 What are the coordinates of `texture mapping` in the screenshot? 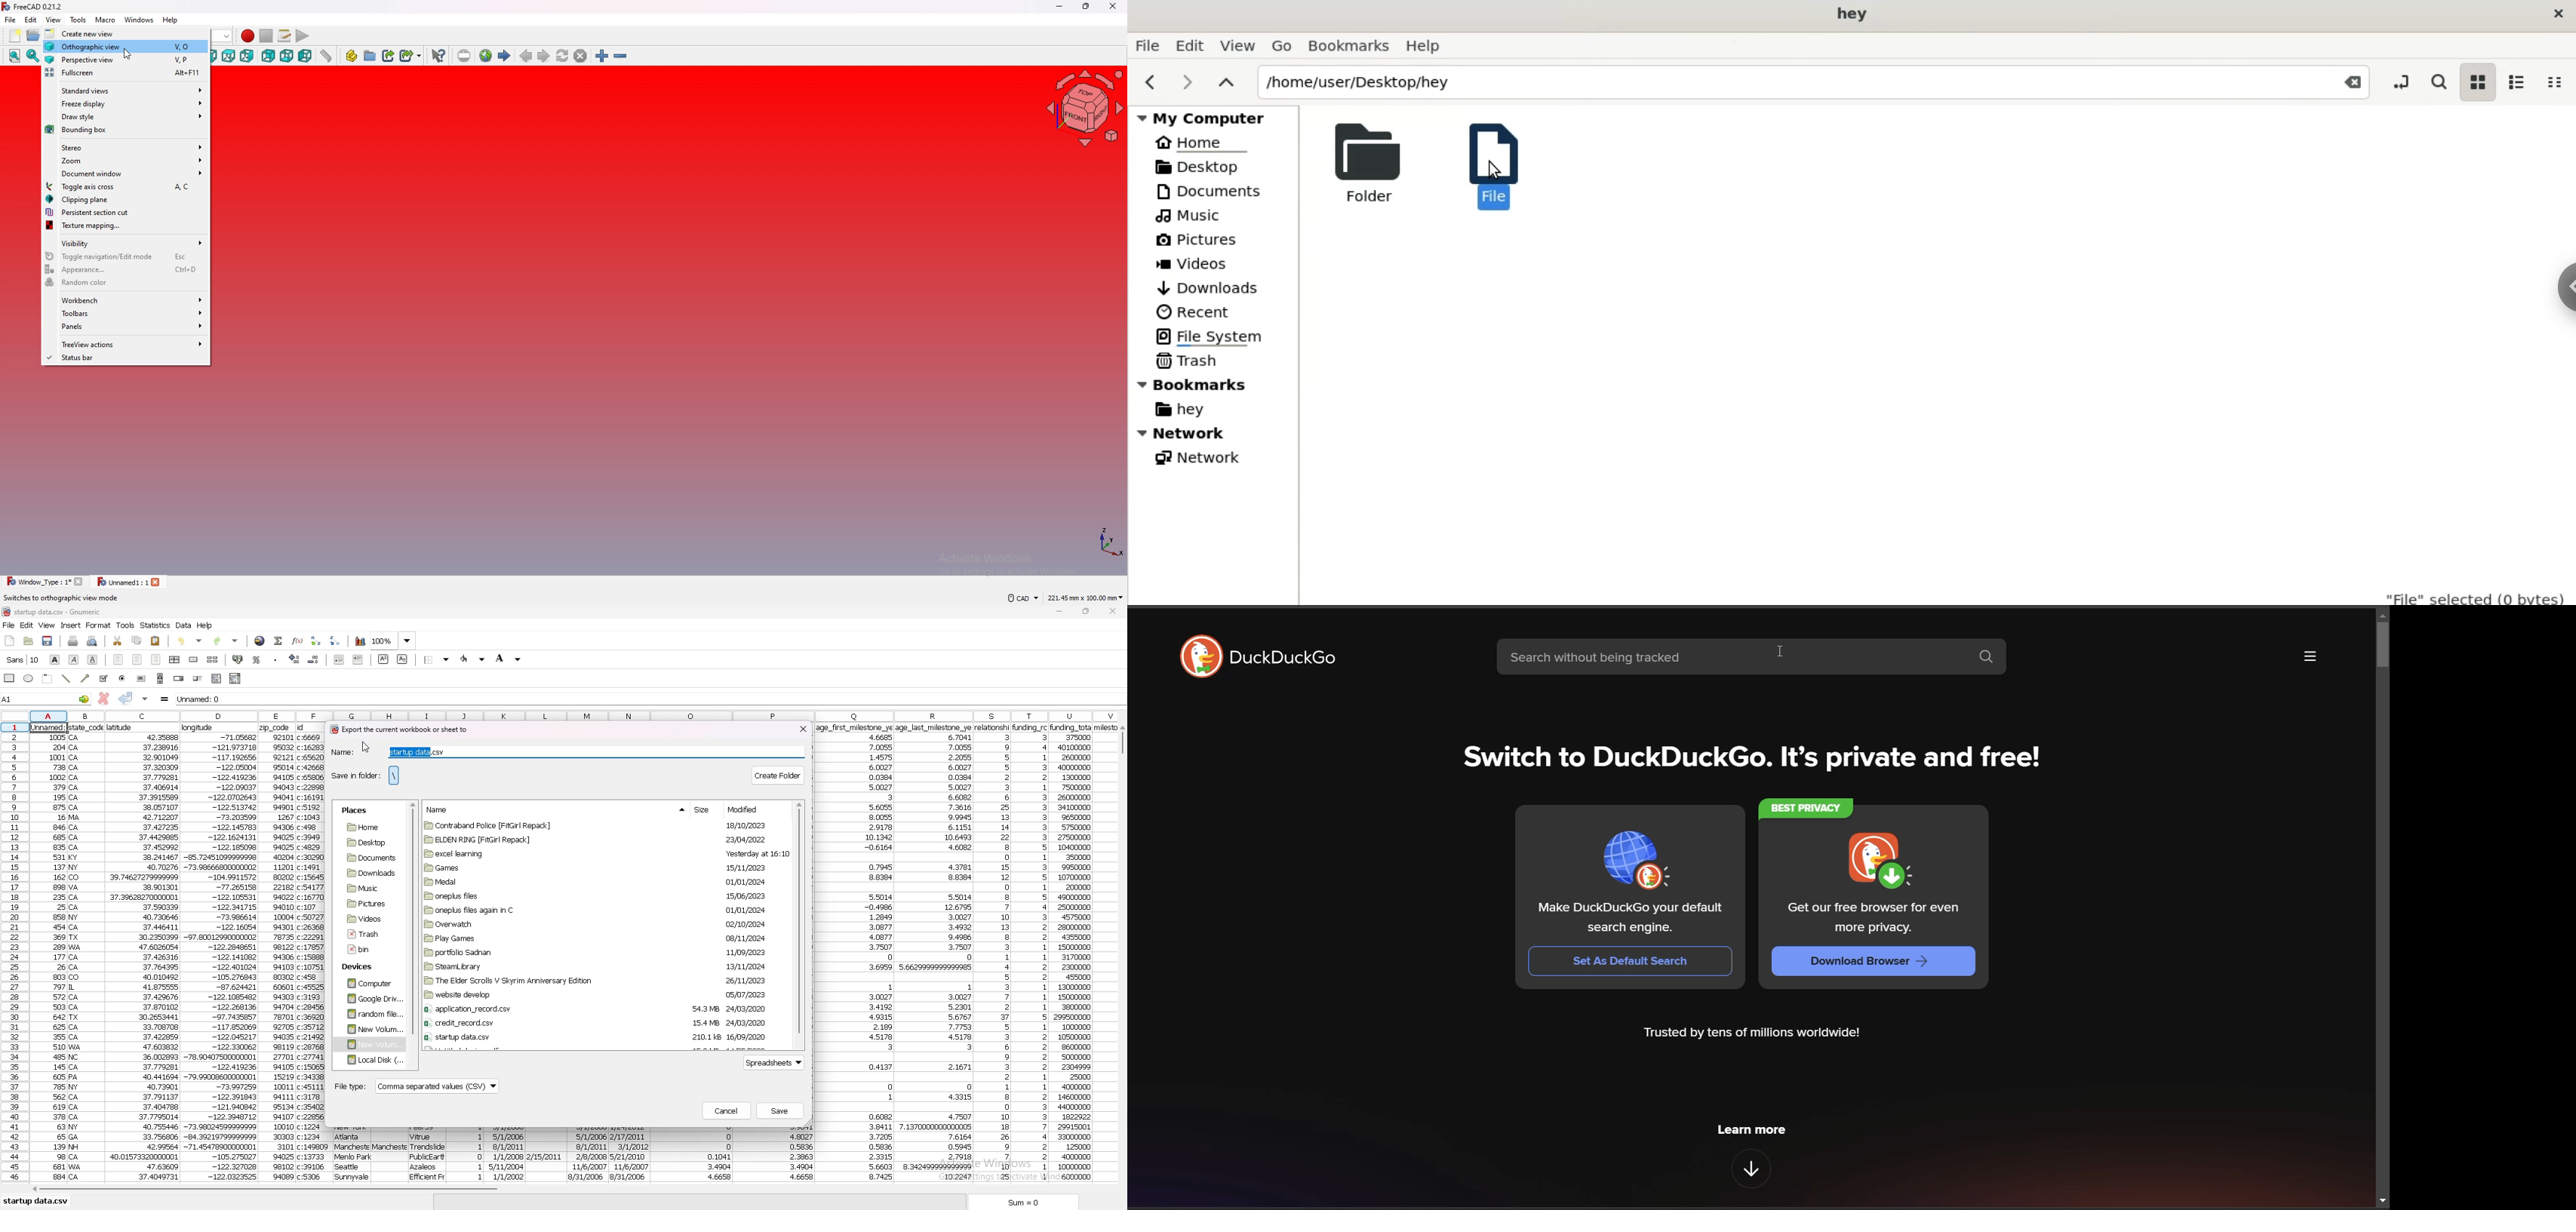 It's located at (125, 226).